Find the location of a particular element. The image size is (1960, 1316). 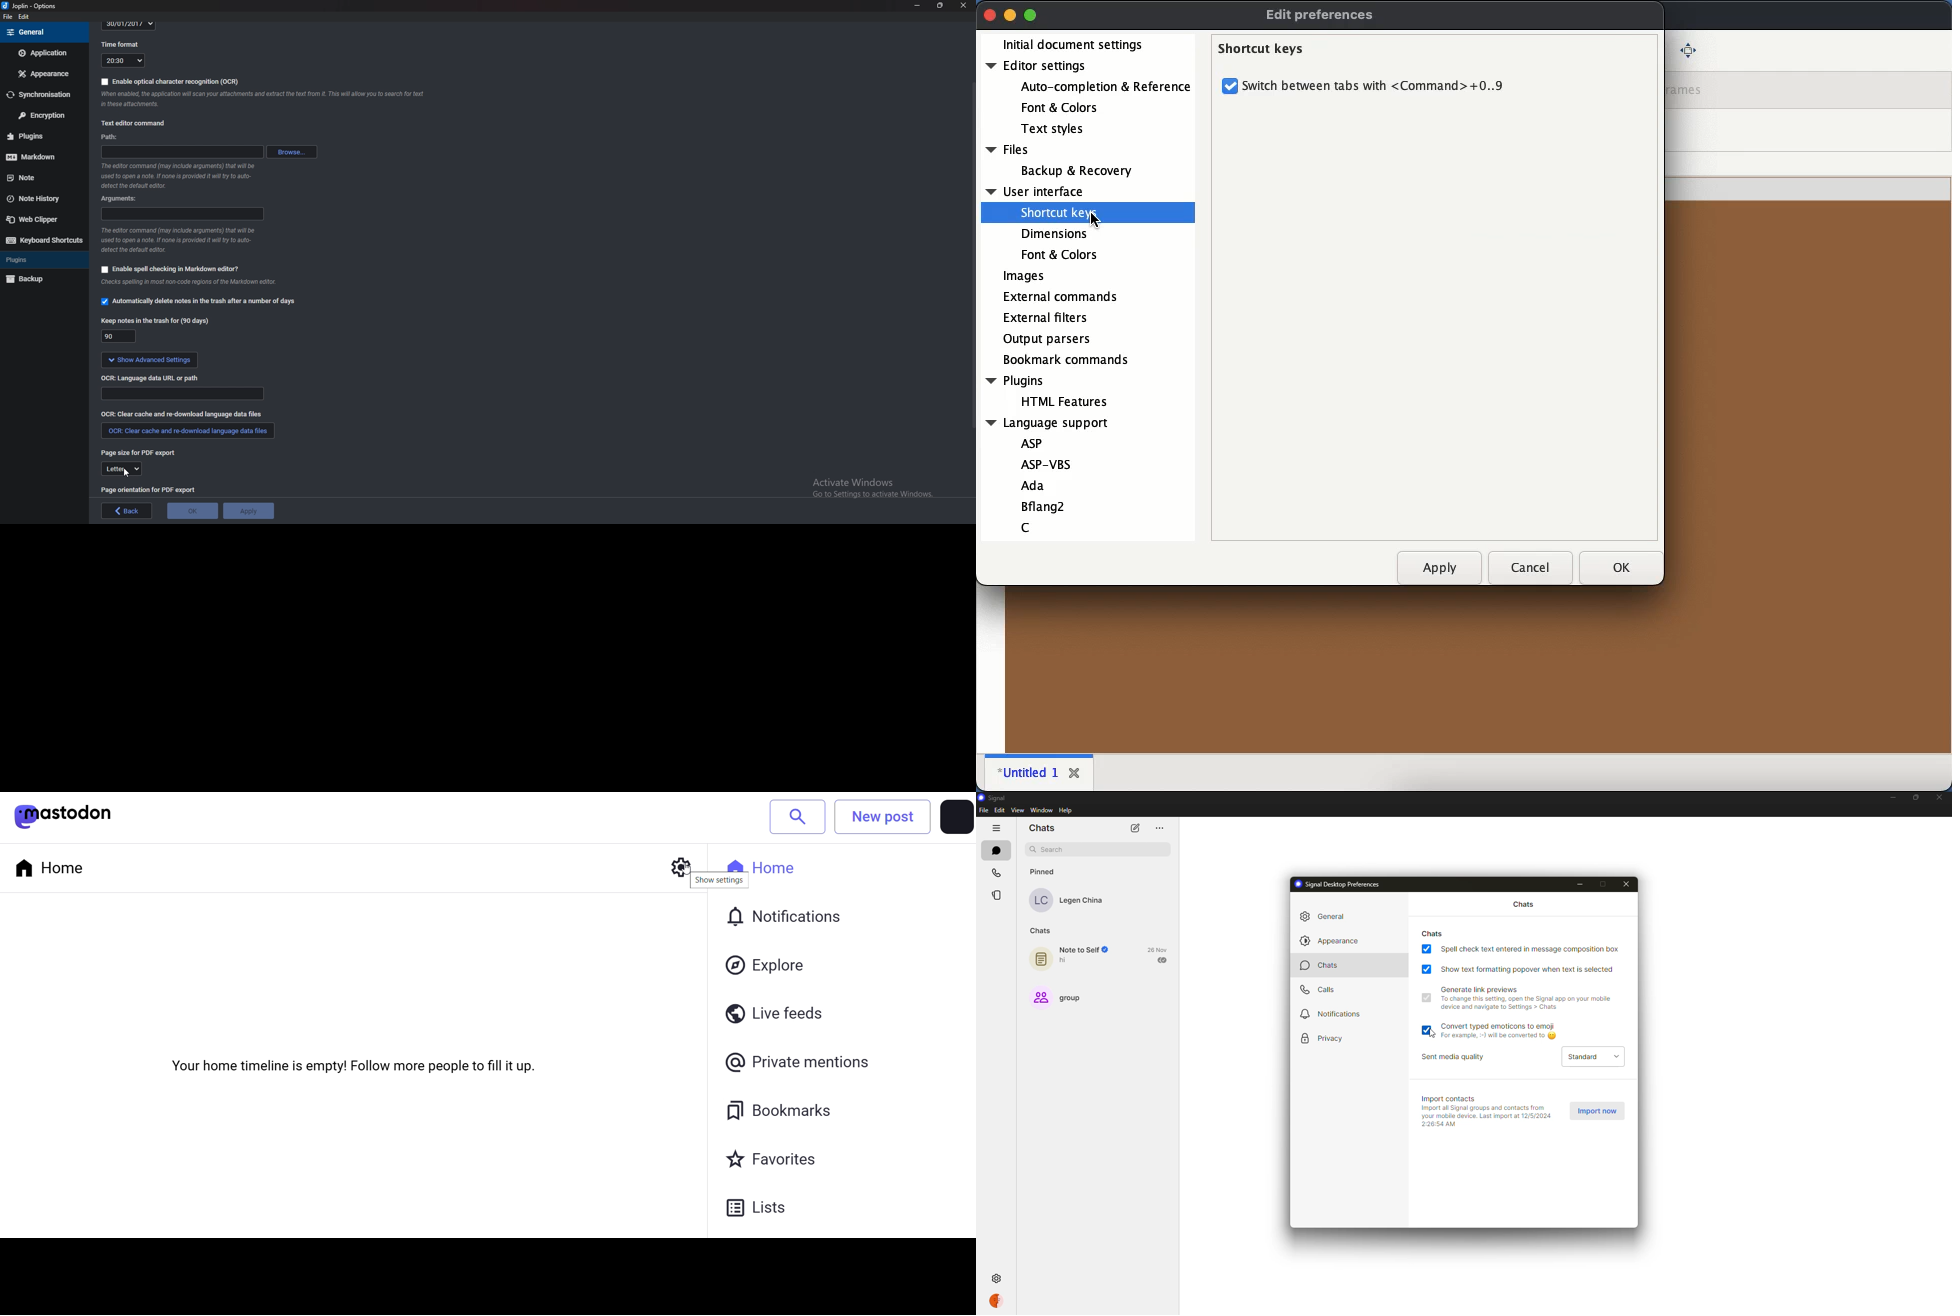

mastodon is located at coordinates (76, 814).